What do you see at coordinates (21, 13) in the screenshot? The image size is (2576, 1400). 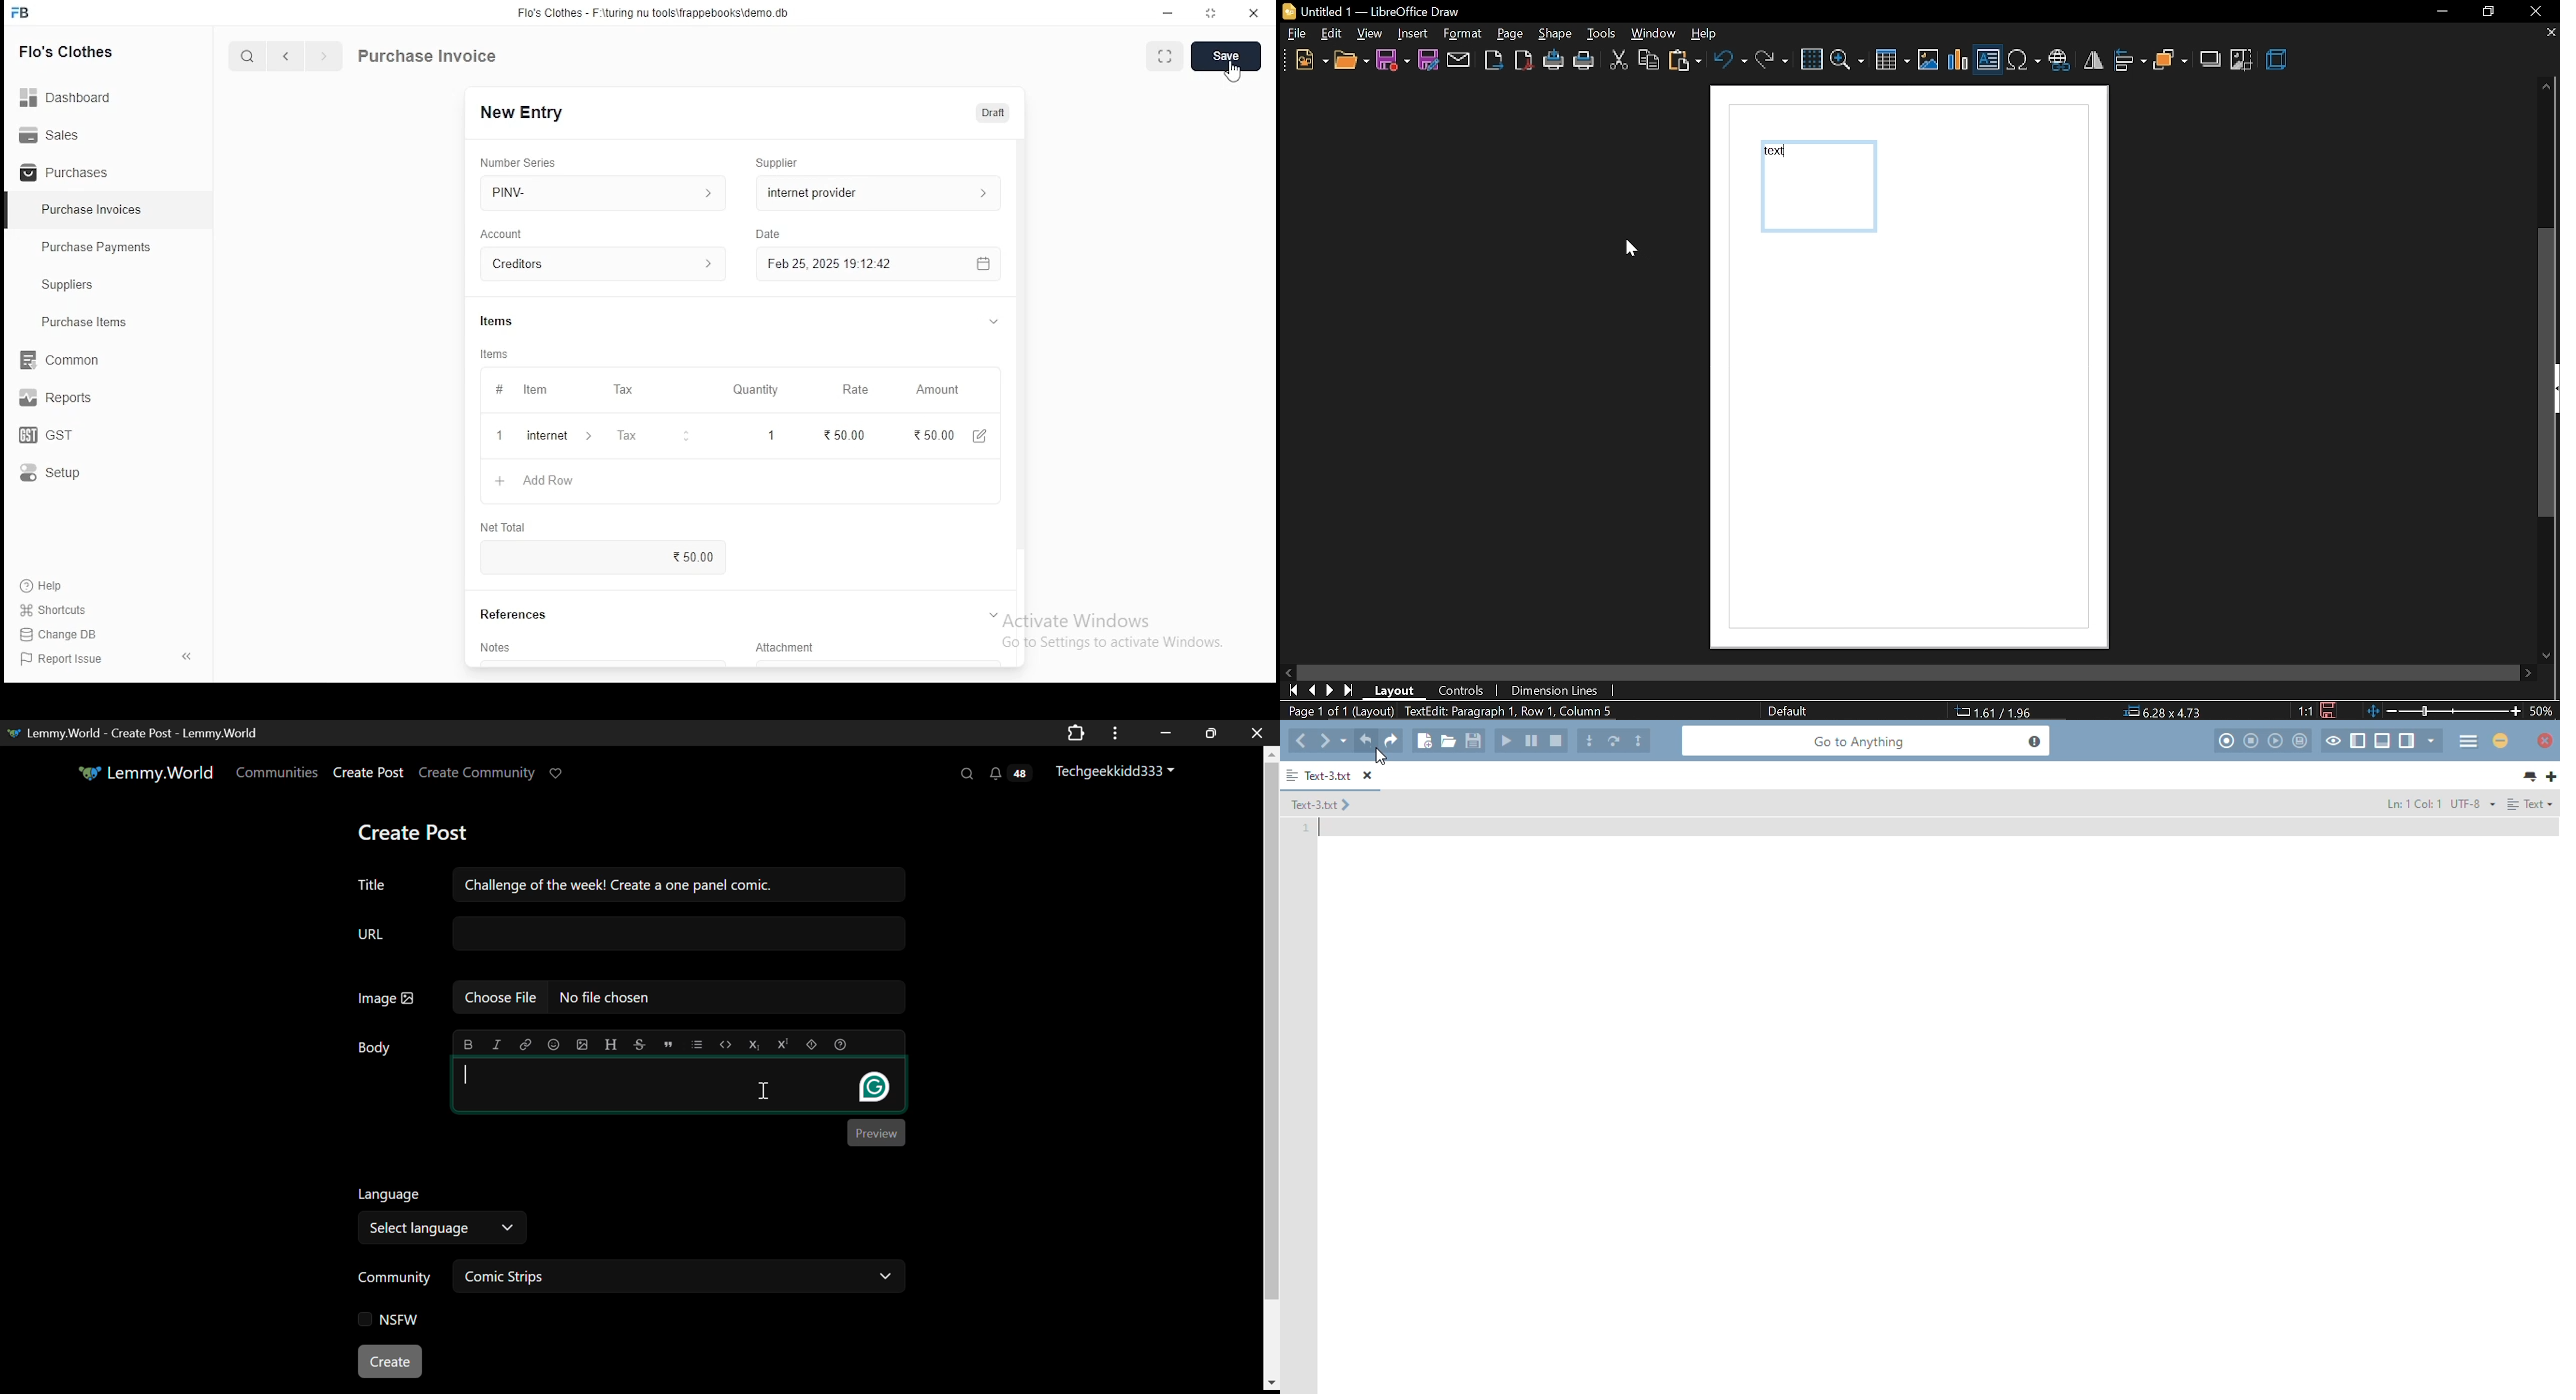 I see `icon` at bounding box center [21, 13].